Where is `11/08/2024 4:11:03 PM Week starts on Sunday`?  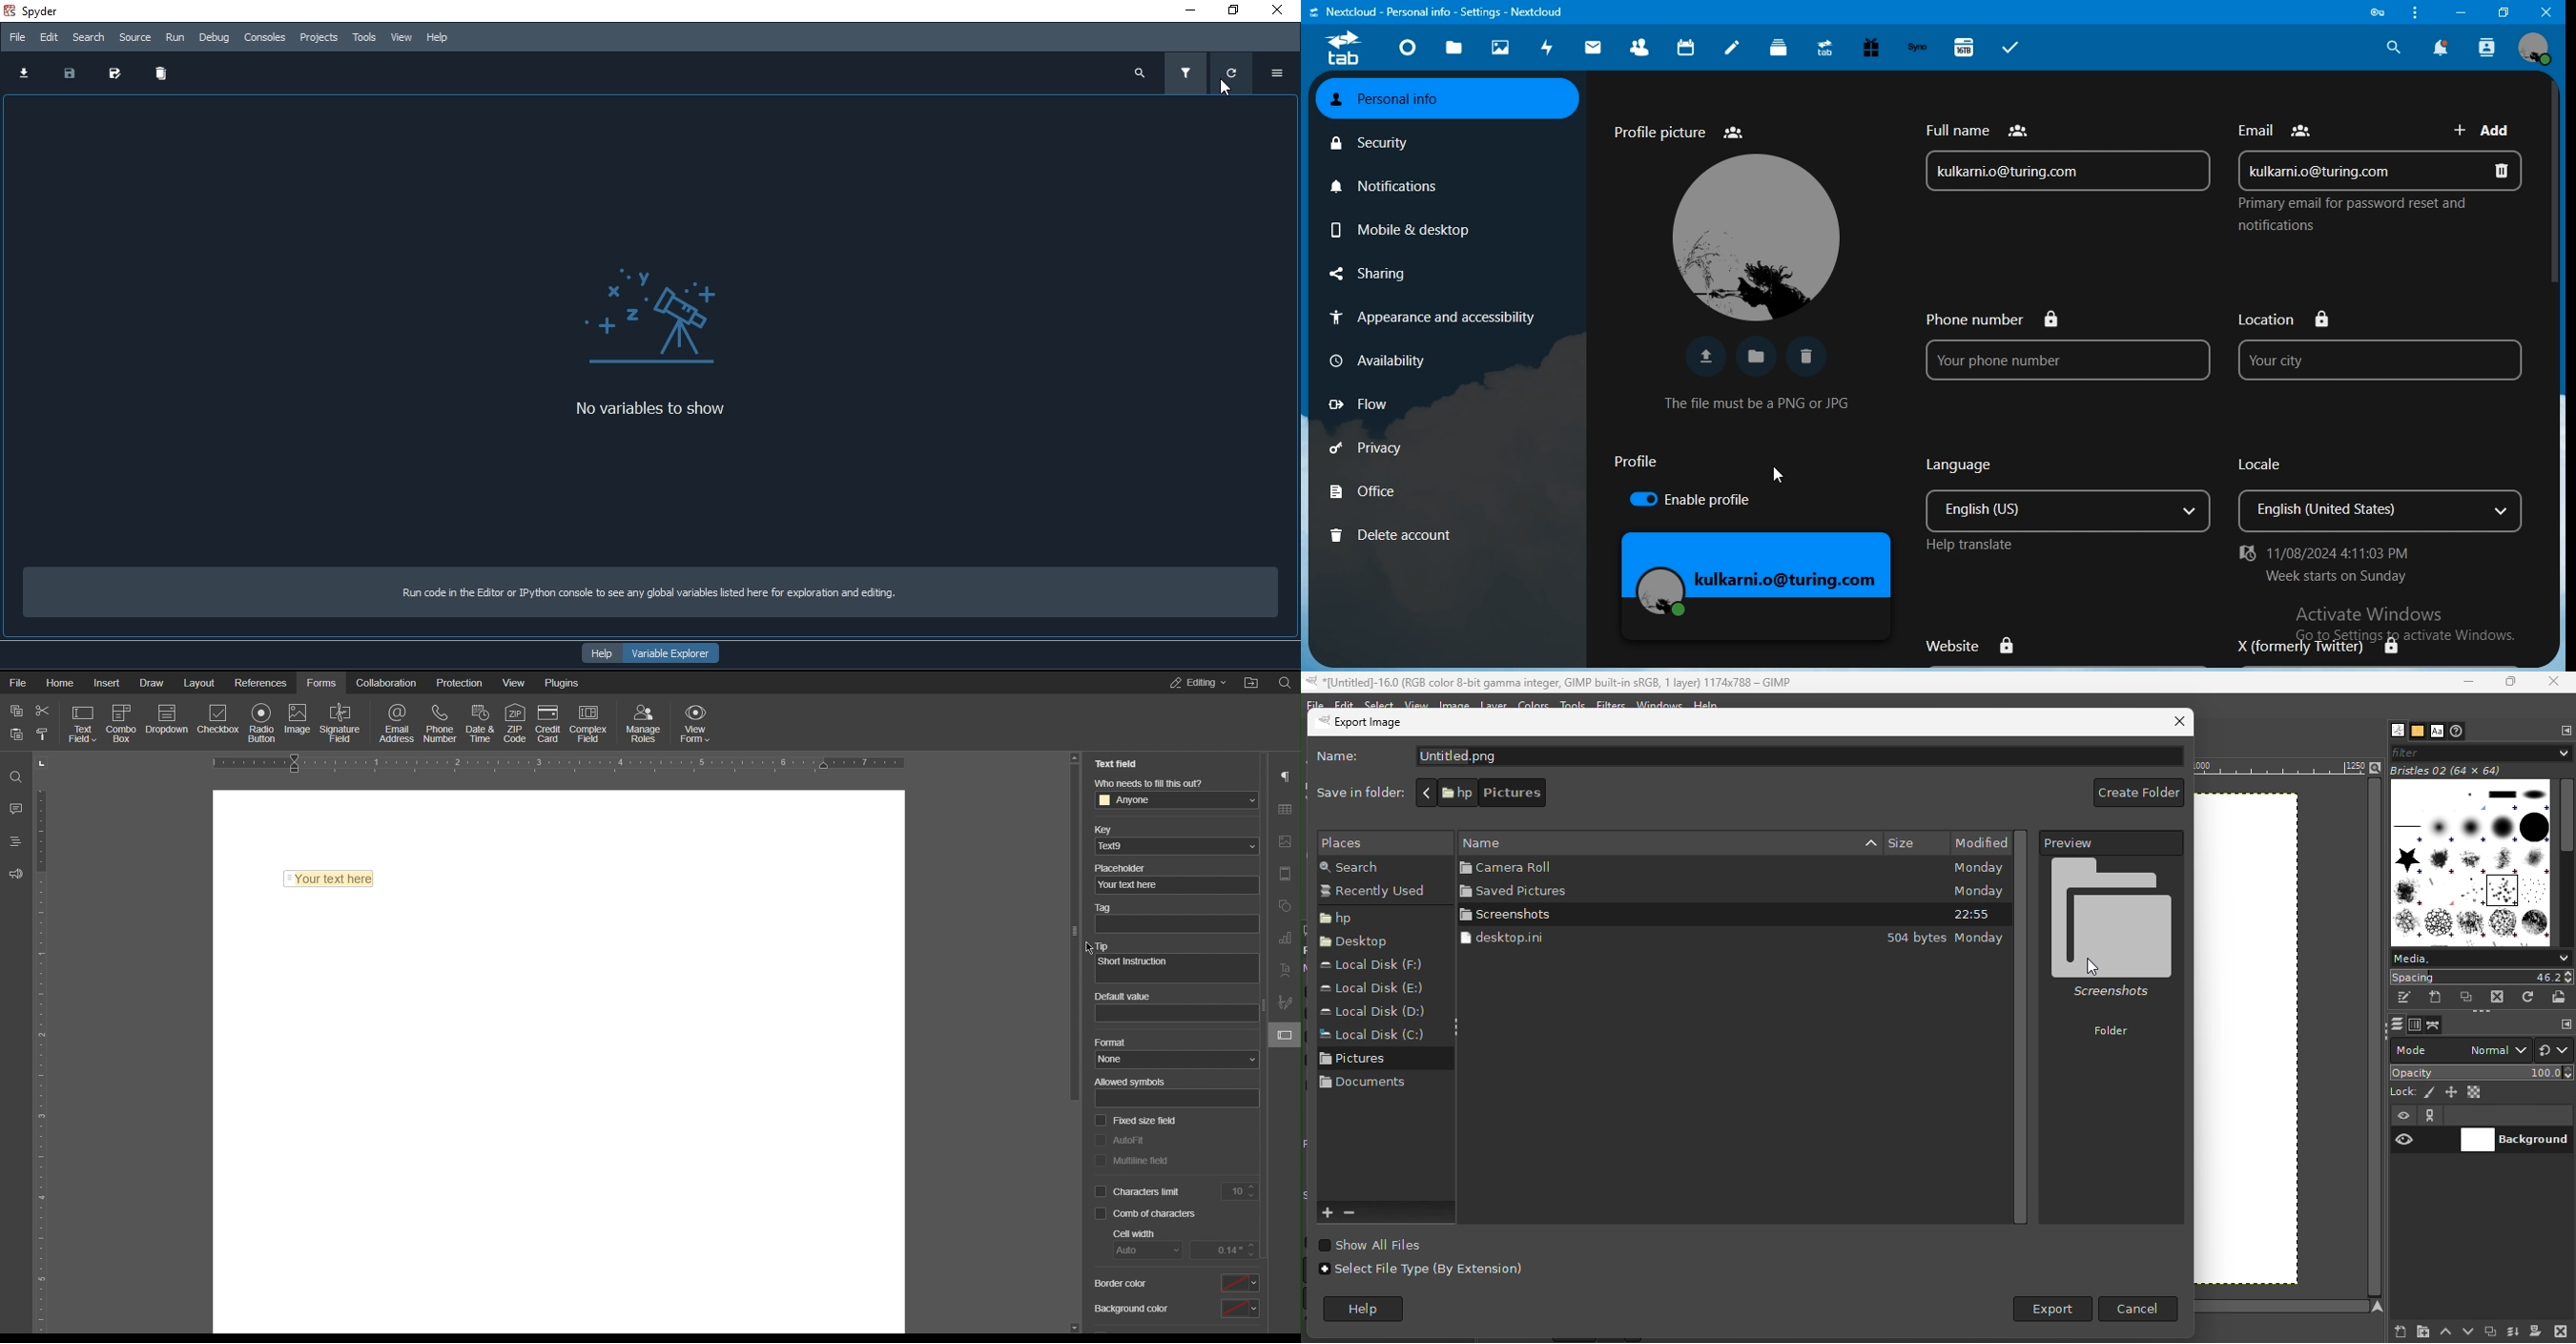
11/08/2024 4:11:03 PM Week starts on Sunday is located at coordinates (2340, 565).